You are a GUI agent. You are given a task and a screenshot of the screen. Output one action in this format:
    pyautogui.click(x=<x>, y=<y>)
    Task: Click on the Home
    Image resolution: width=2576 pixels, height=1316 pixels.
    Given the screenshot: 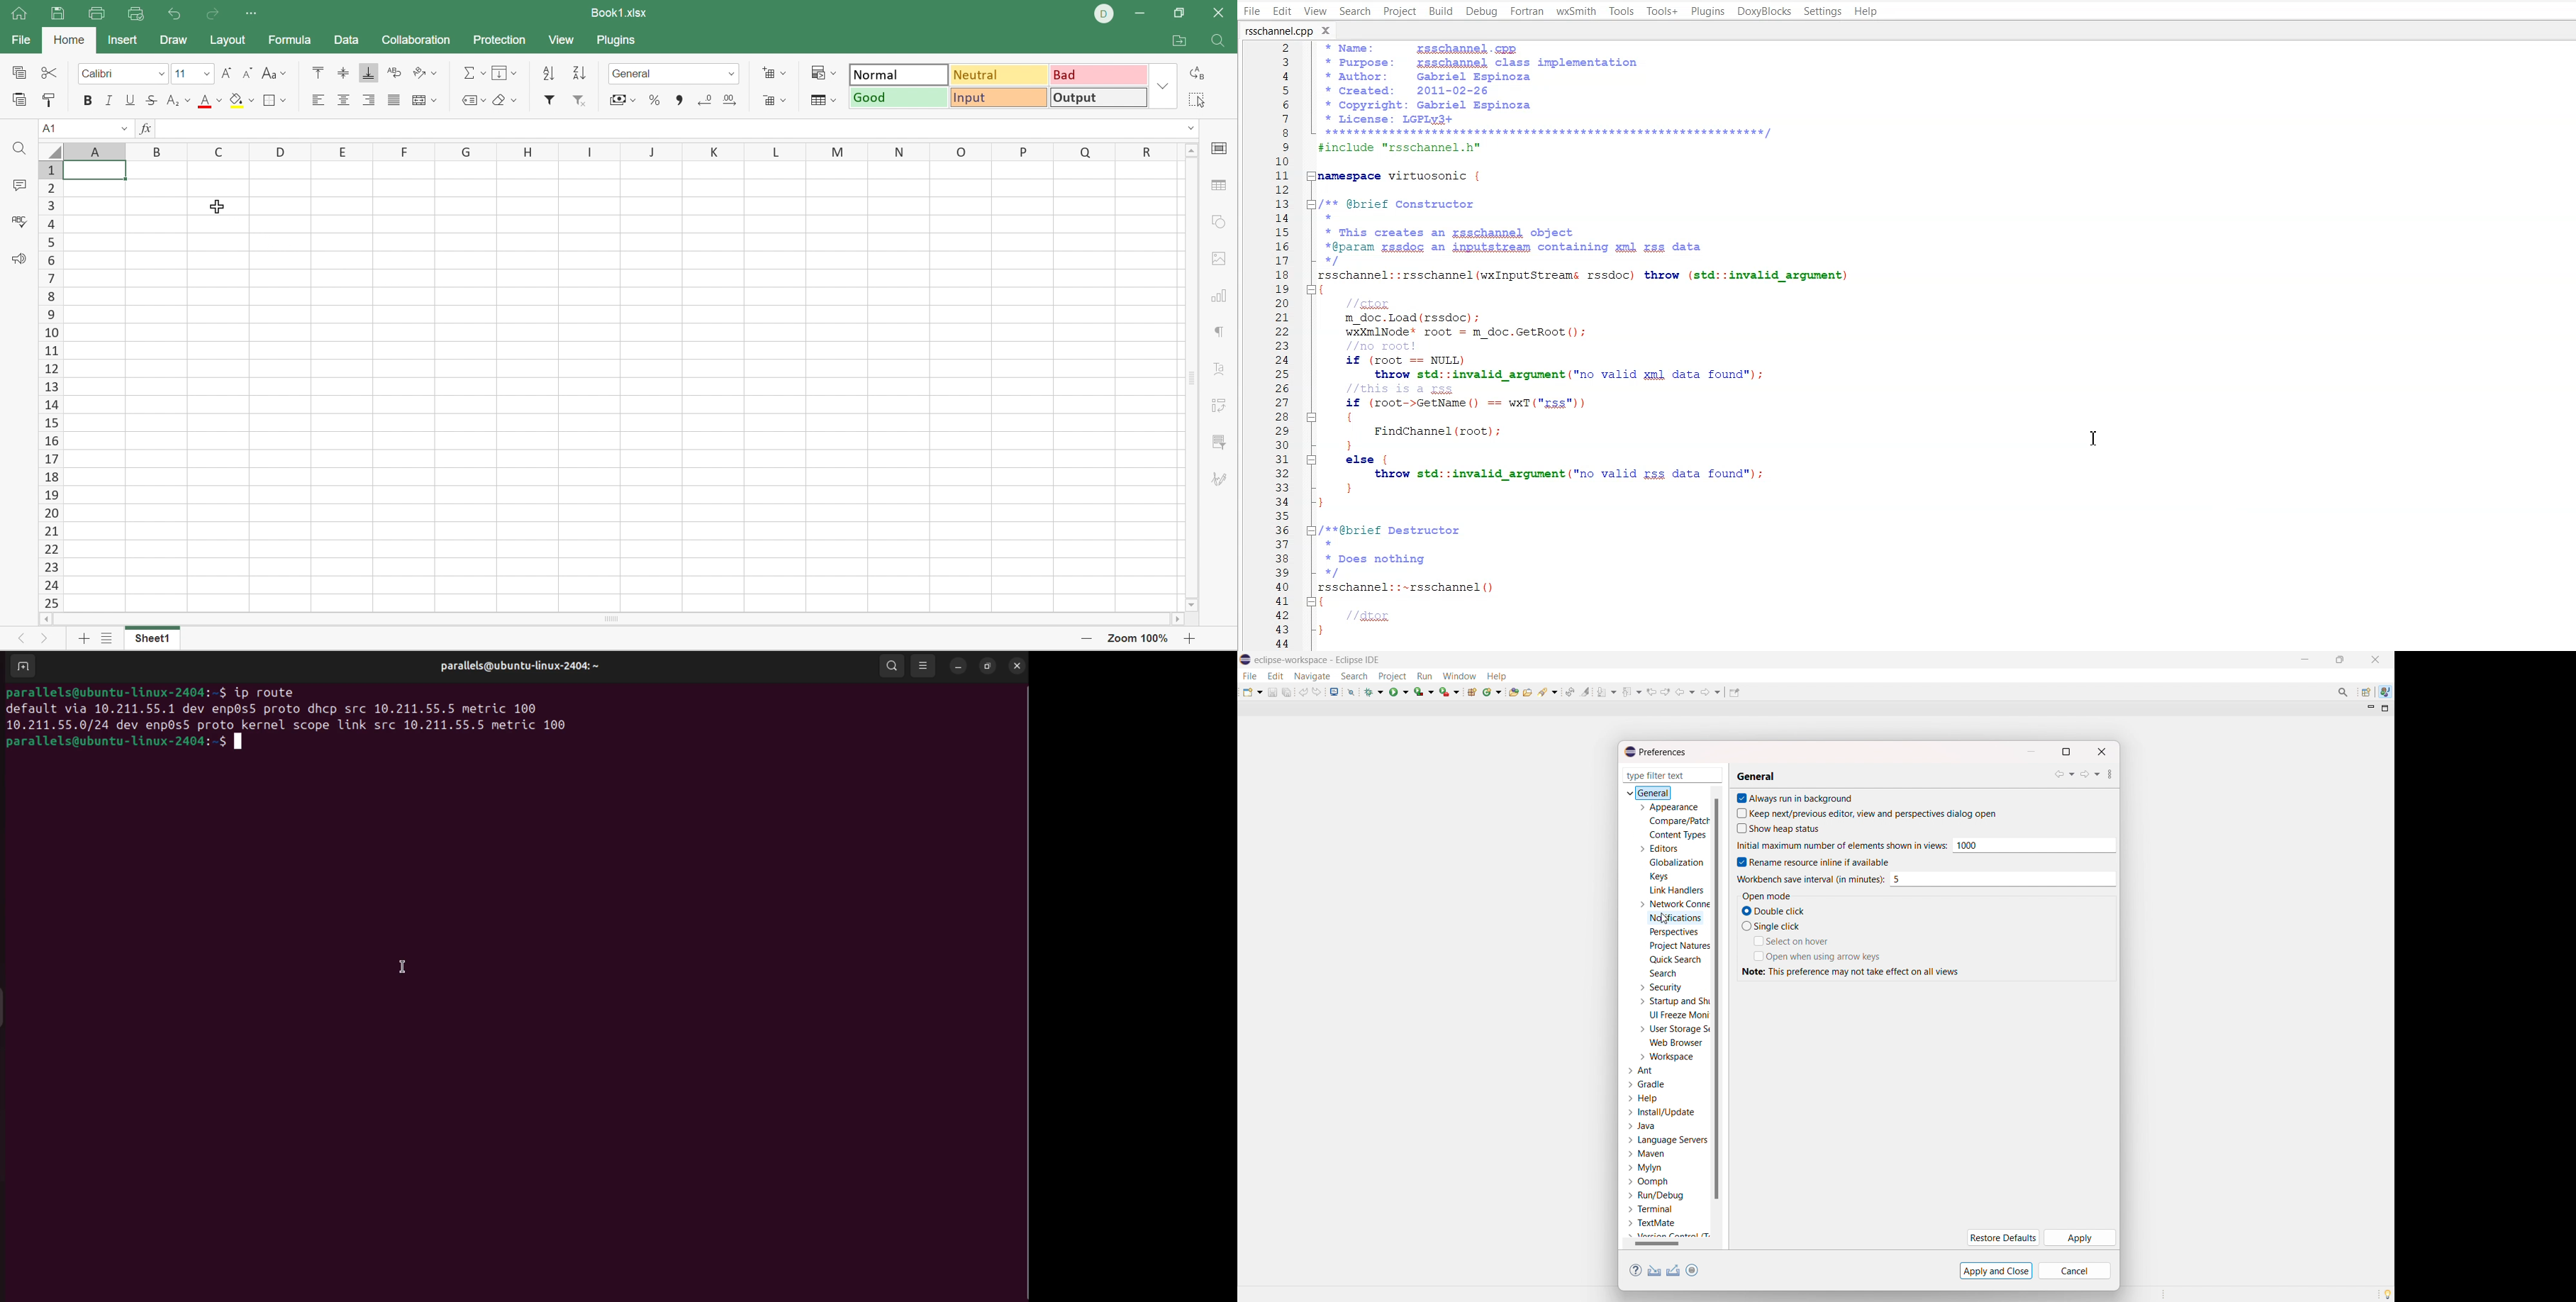 What is the action you would take?
    pyautogui.click(x=68, y=39)
    